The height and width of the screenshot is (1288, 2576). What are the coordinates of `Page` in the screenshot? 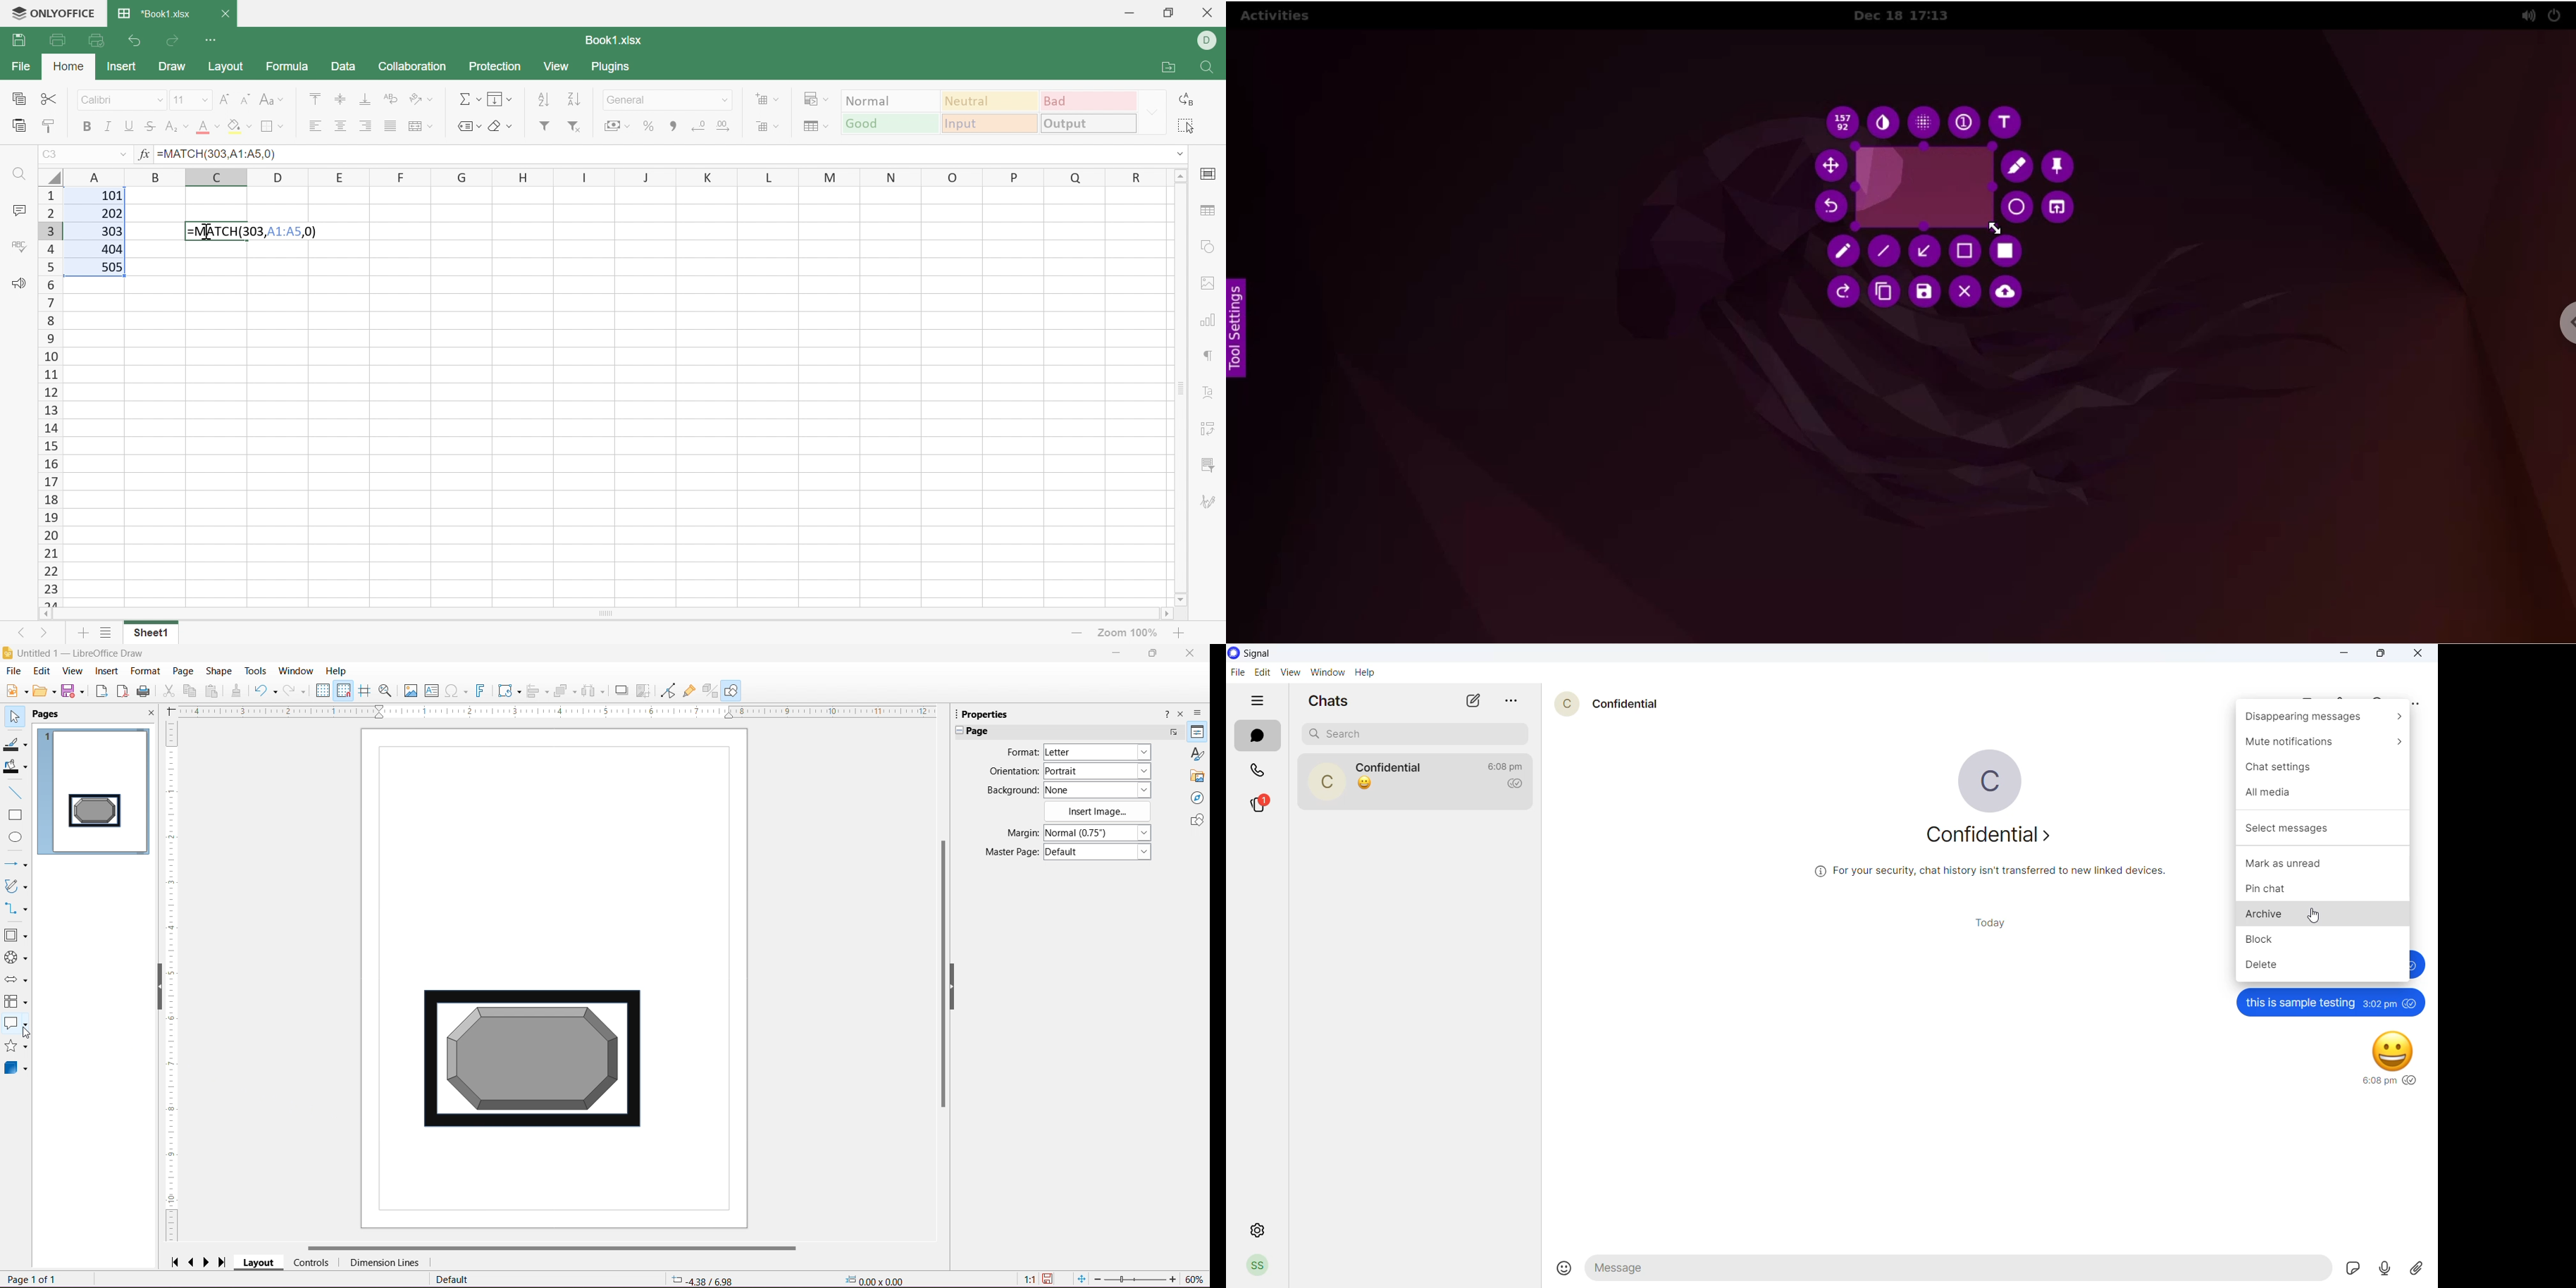 It's located at (982, 731).